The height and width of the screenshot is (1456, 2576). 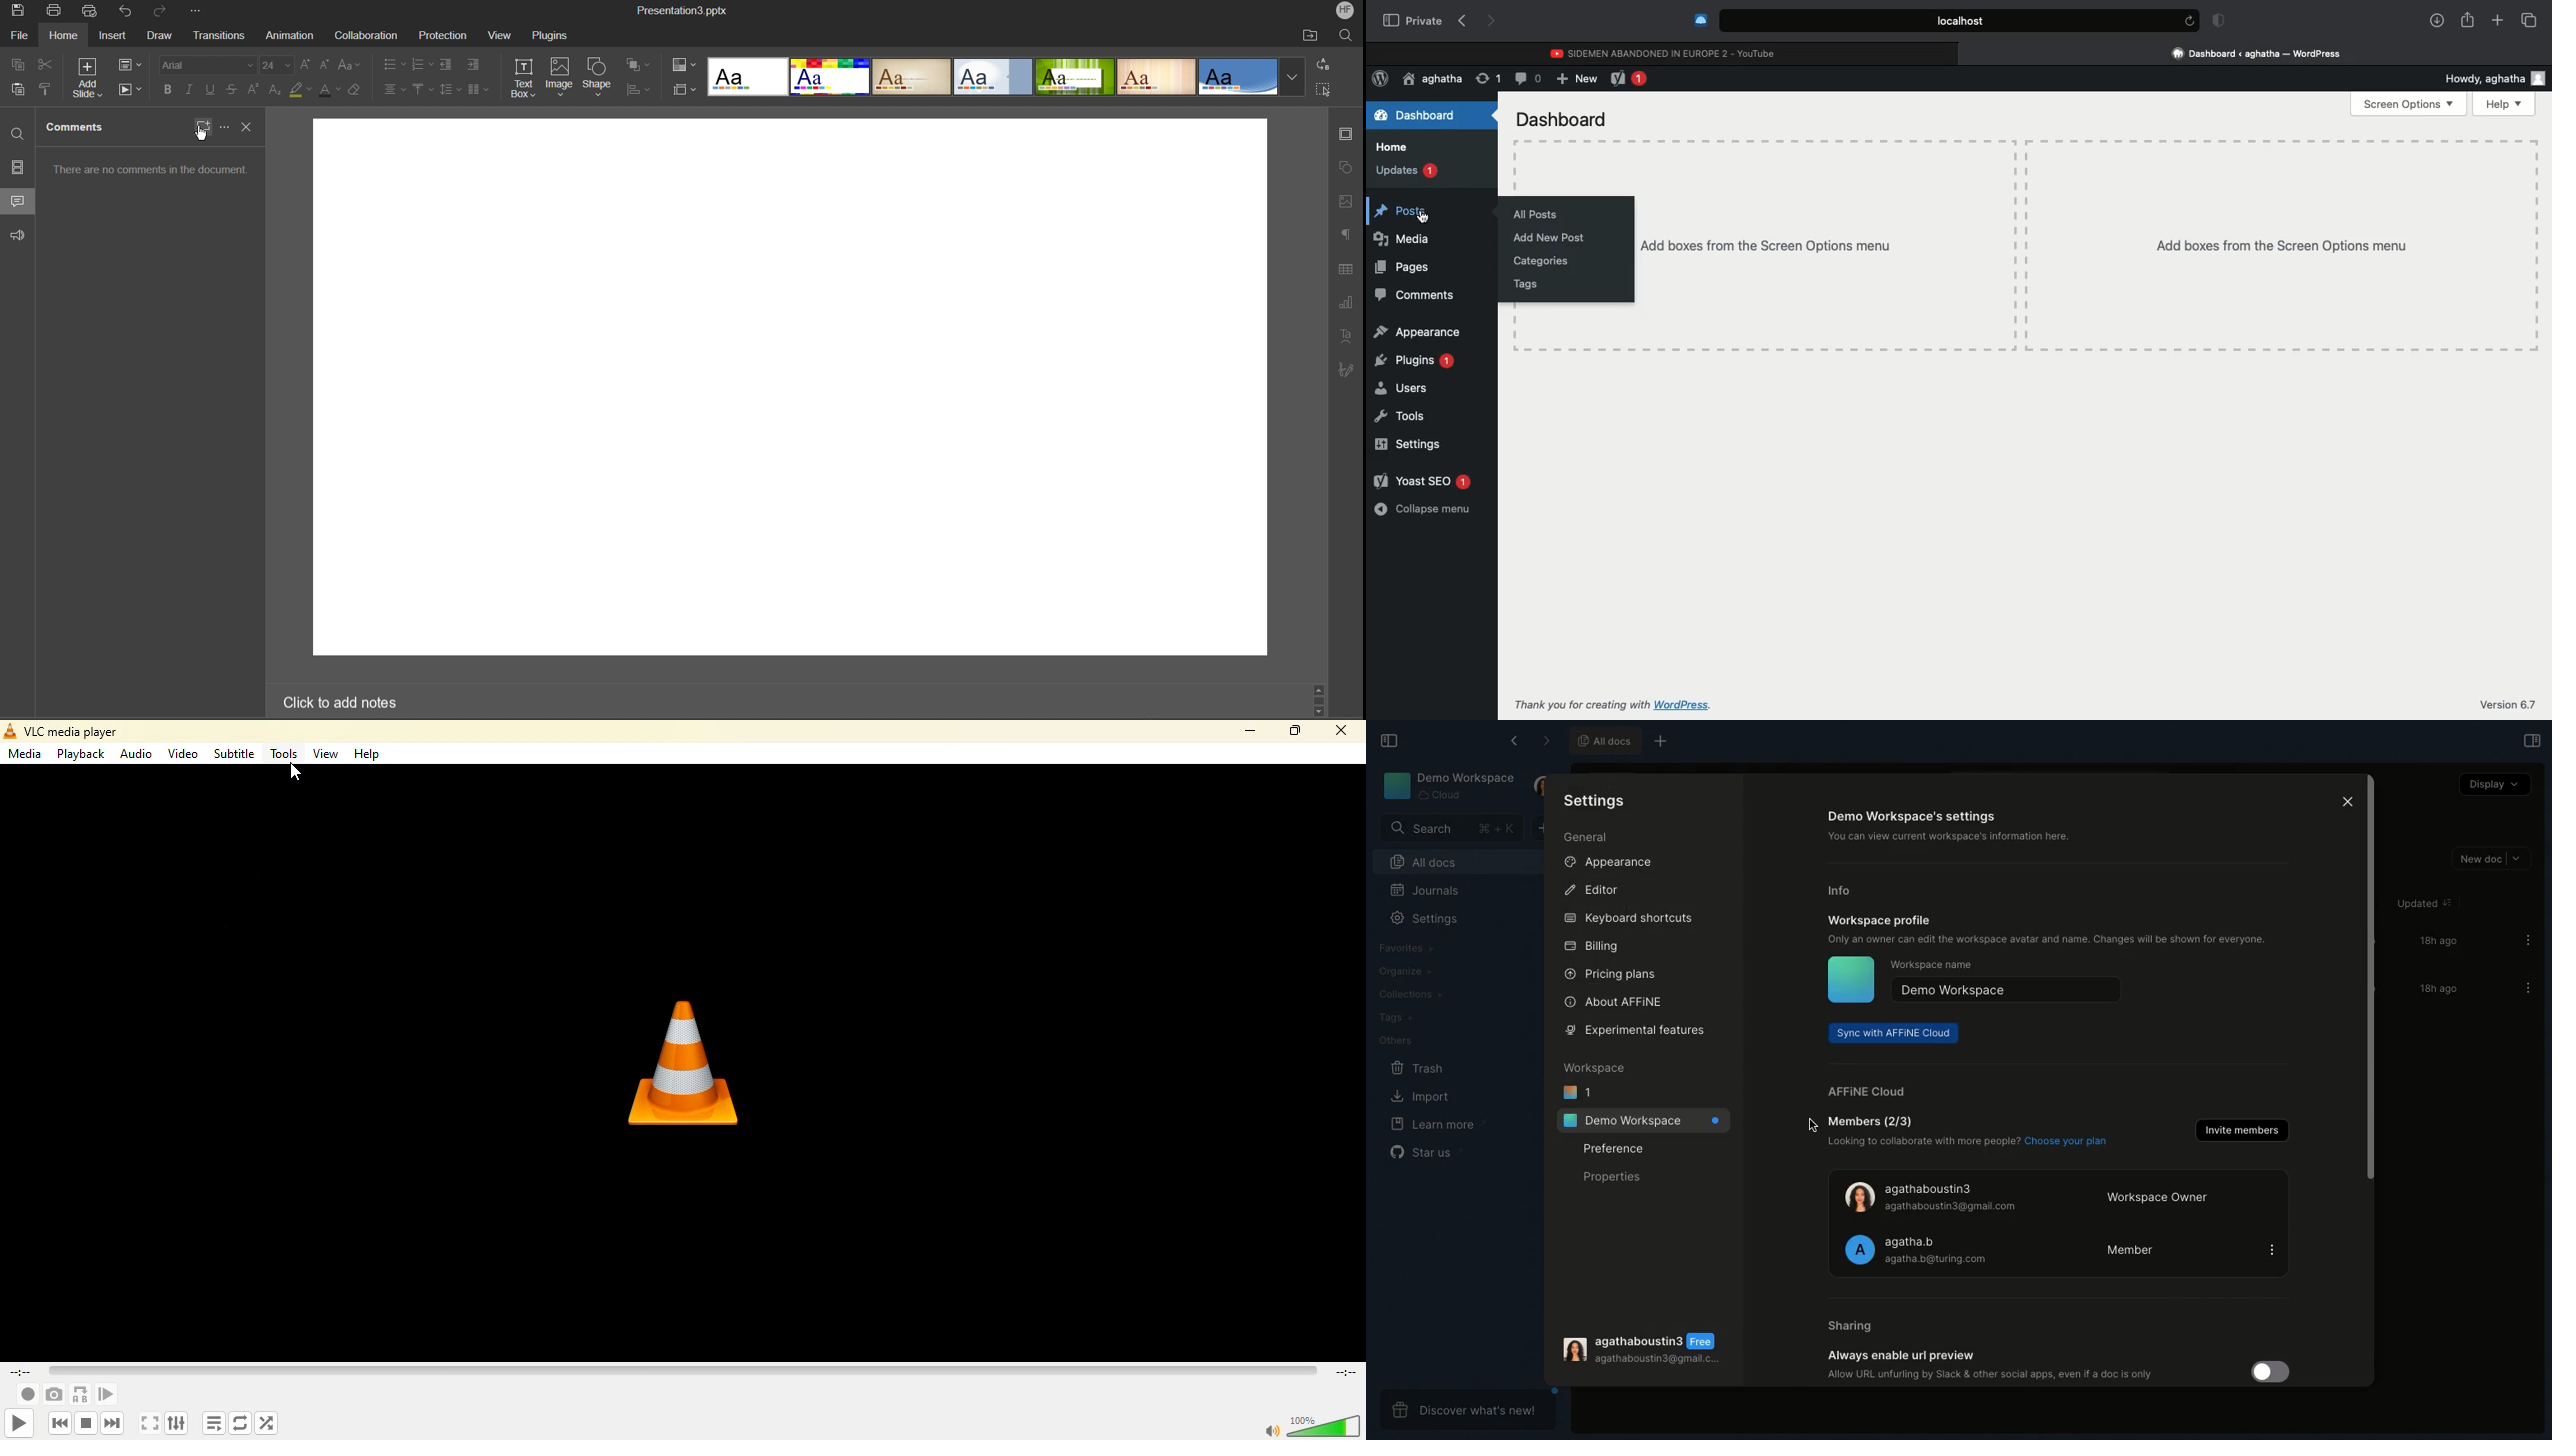 I want to click on Share, so click(x=2467, y=18).